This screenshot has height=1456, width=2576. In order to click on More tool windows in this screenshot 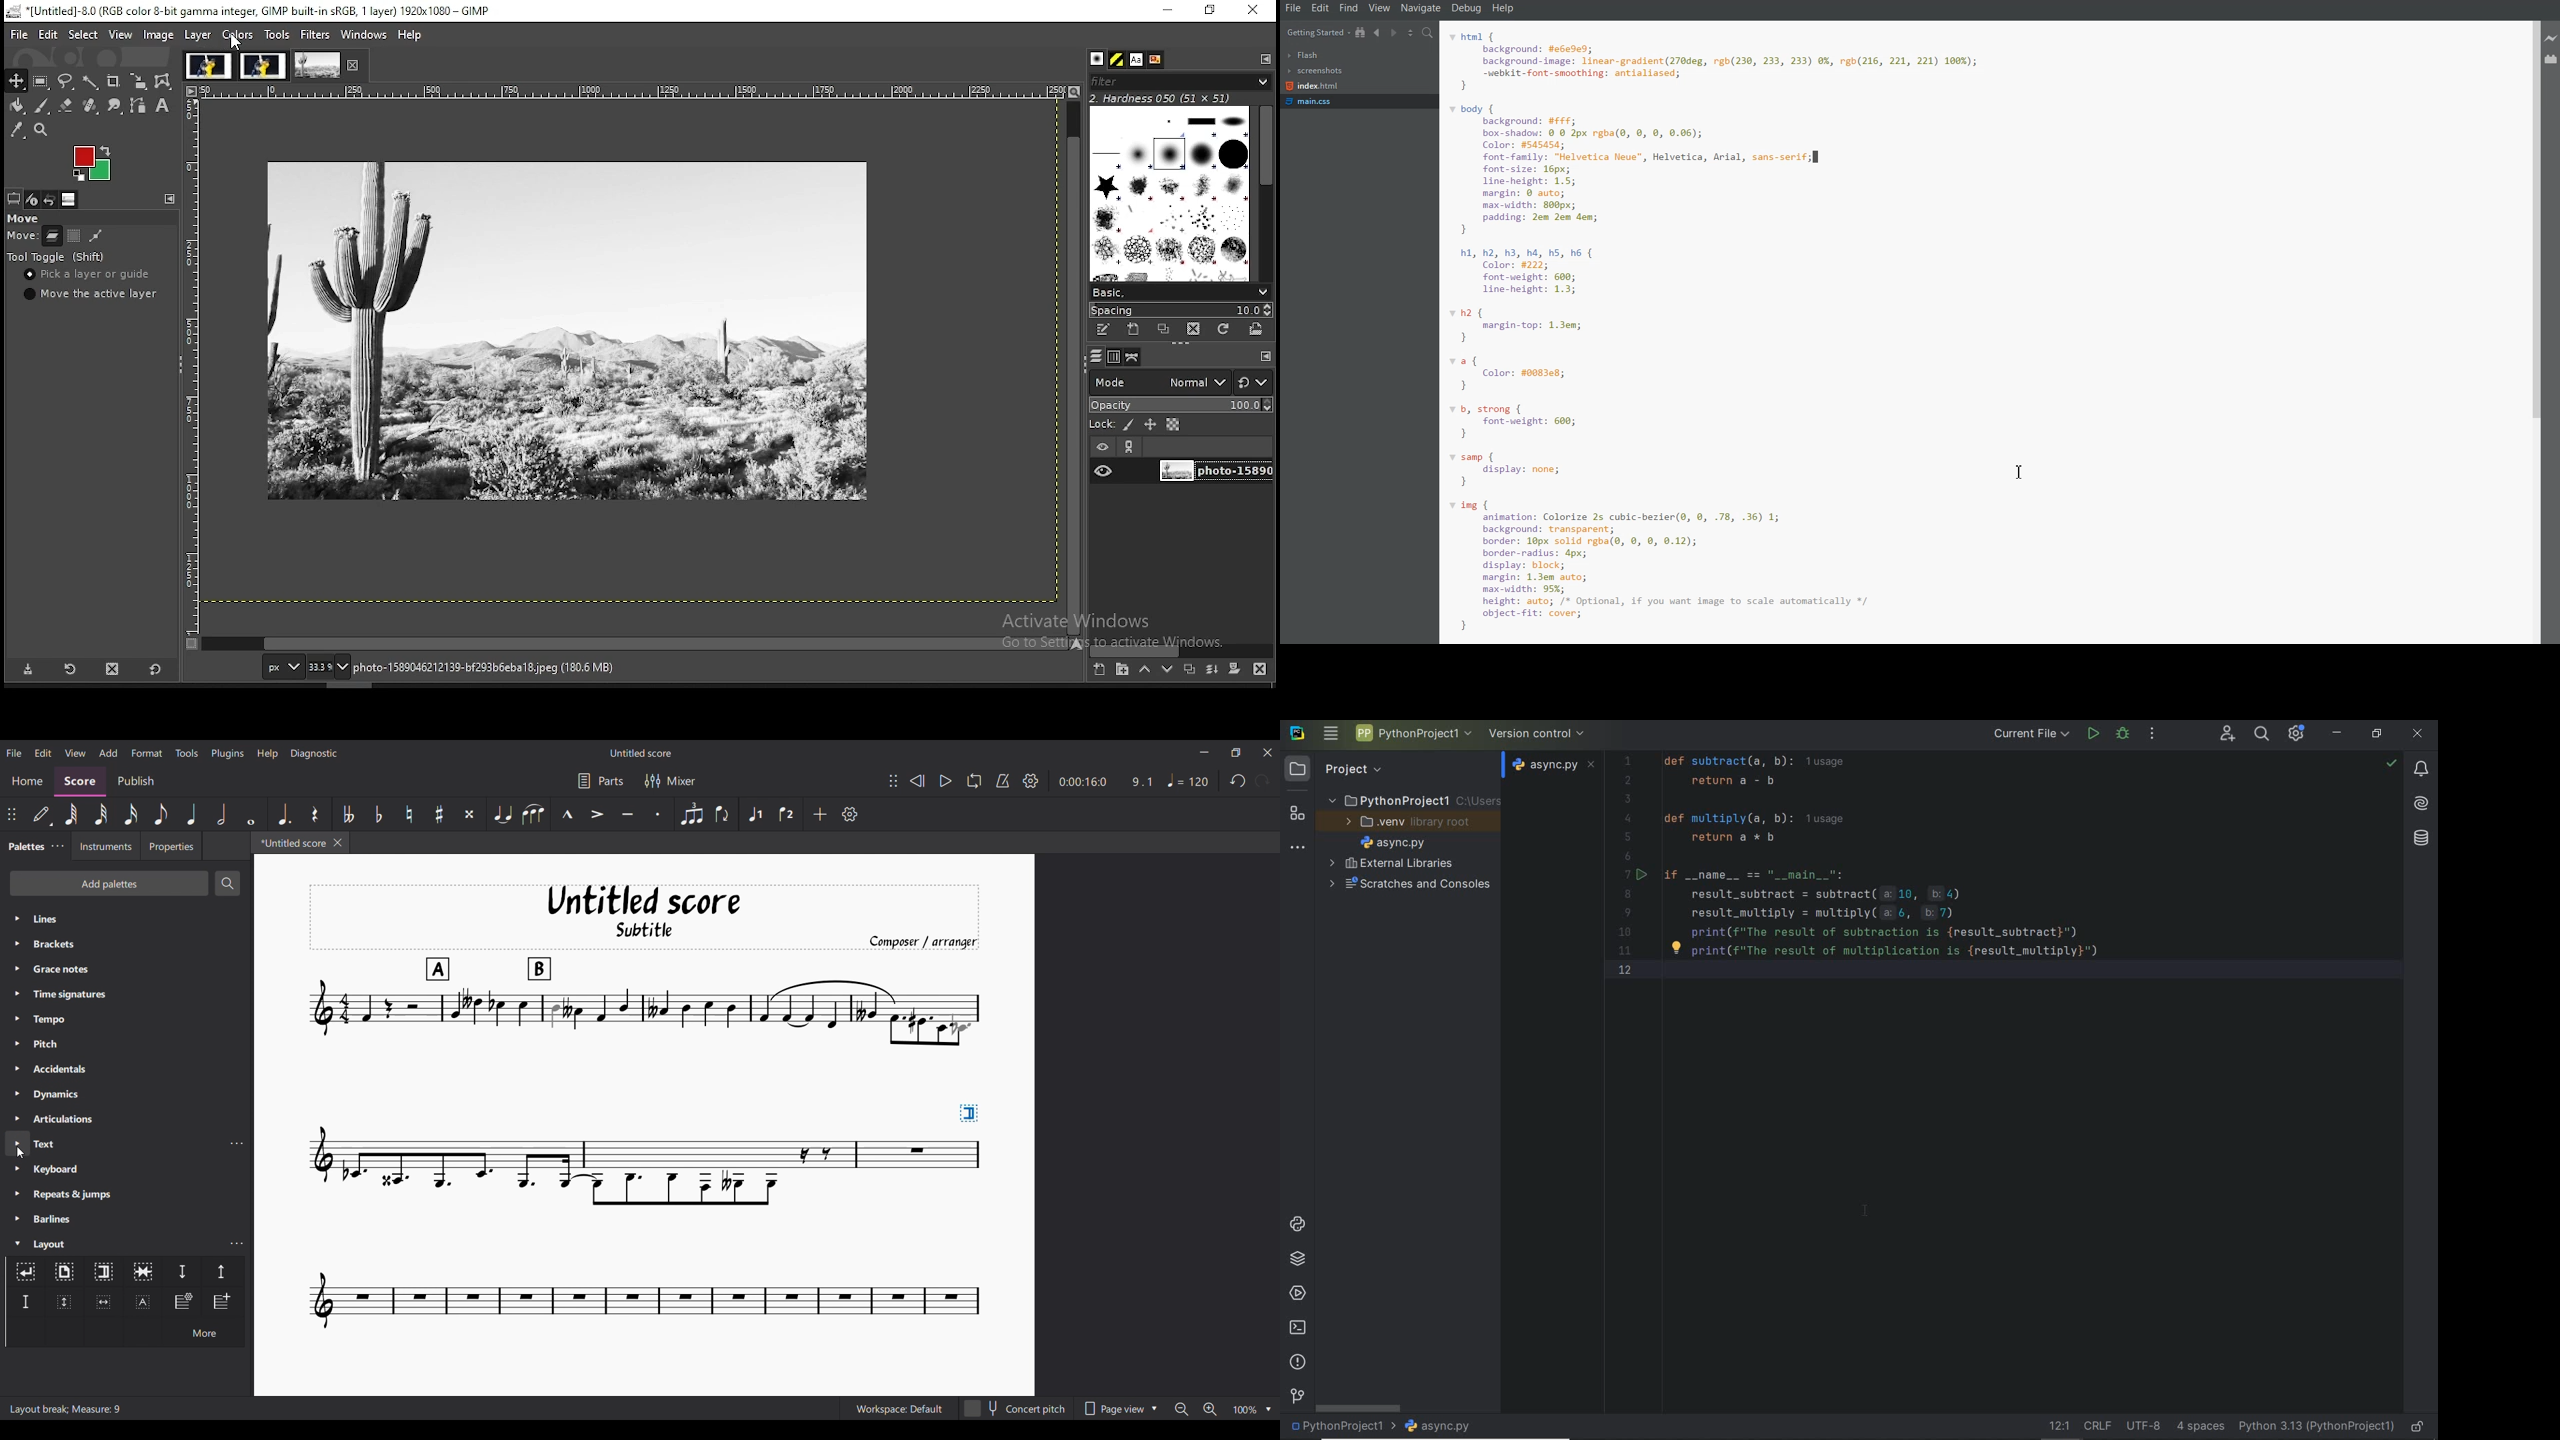, I will do `click(1298, 845)`.